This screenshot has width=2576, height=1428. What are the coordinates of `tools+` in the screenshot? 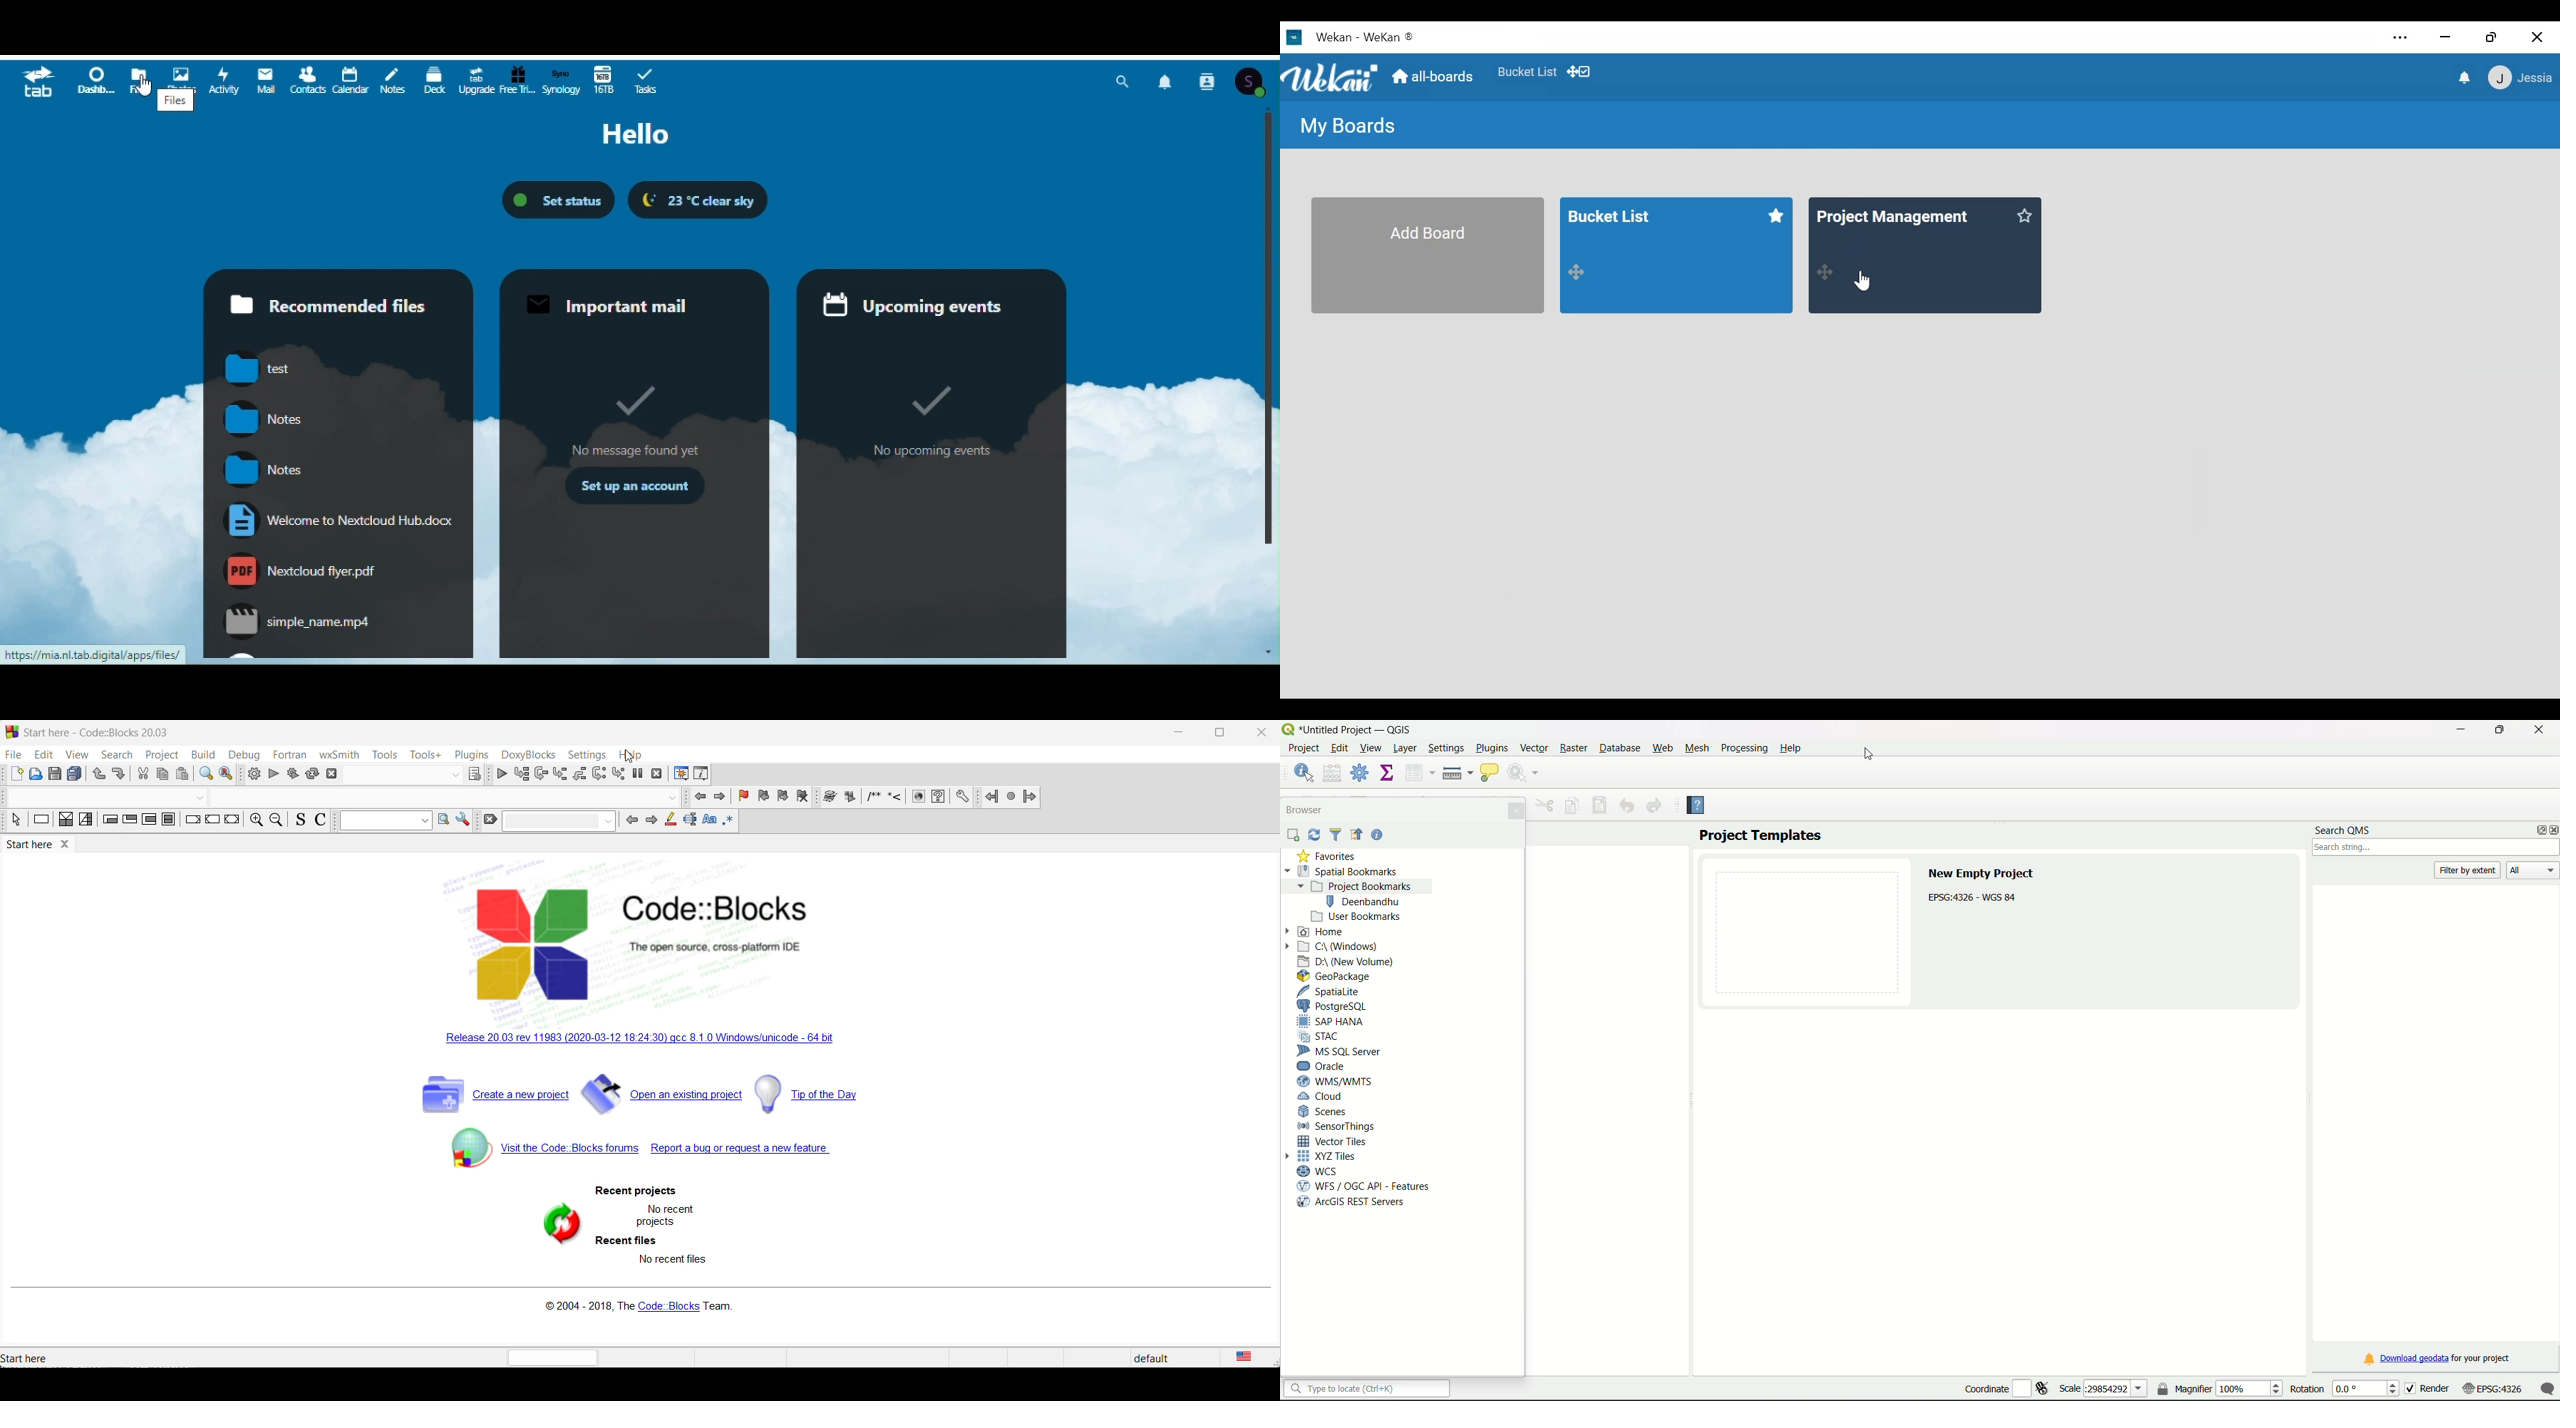 It's located at (426, 754).